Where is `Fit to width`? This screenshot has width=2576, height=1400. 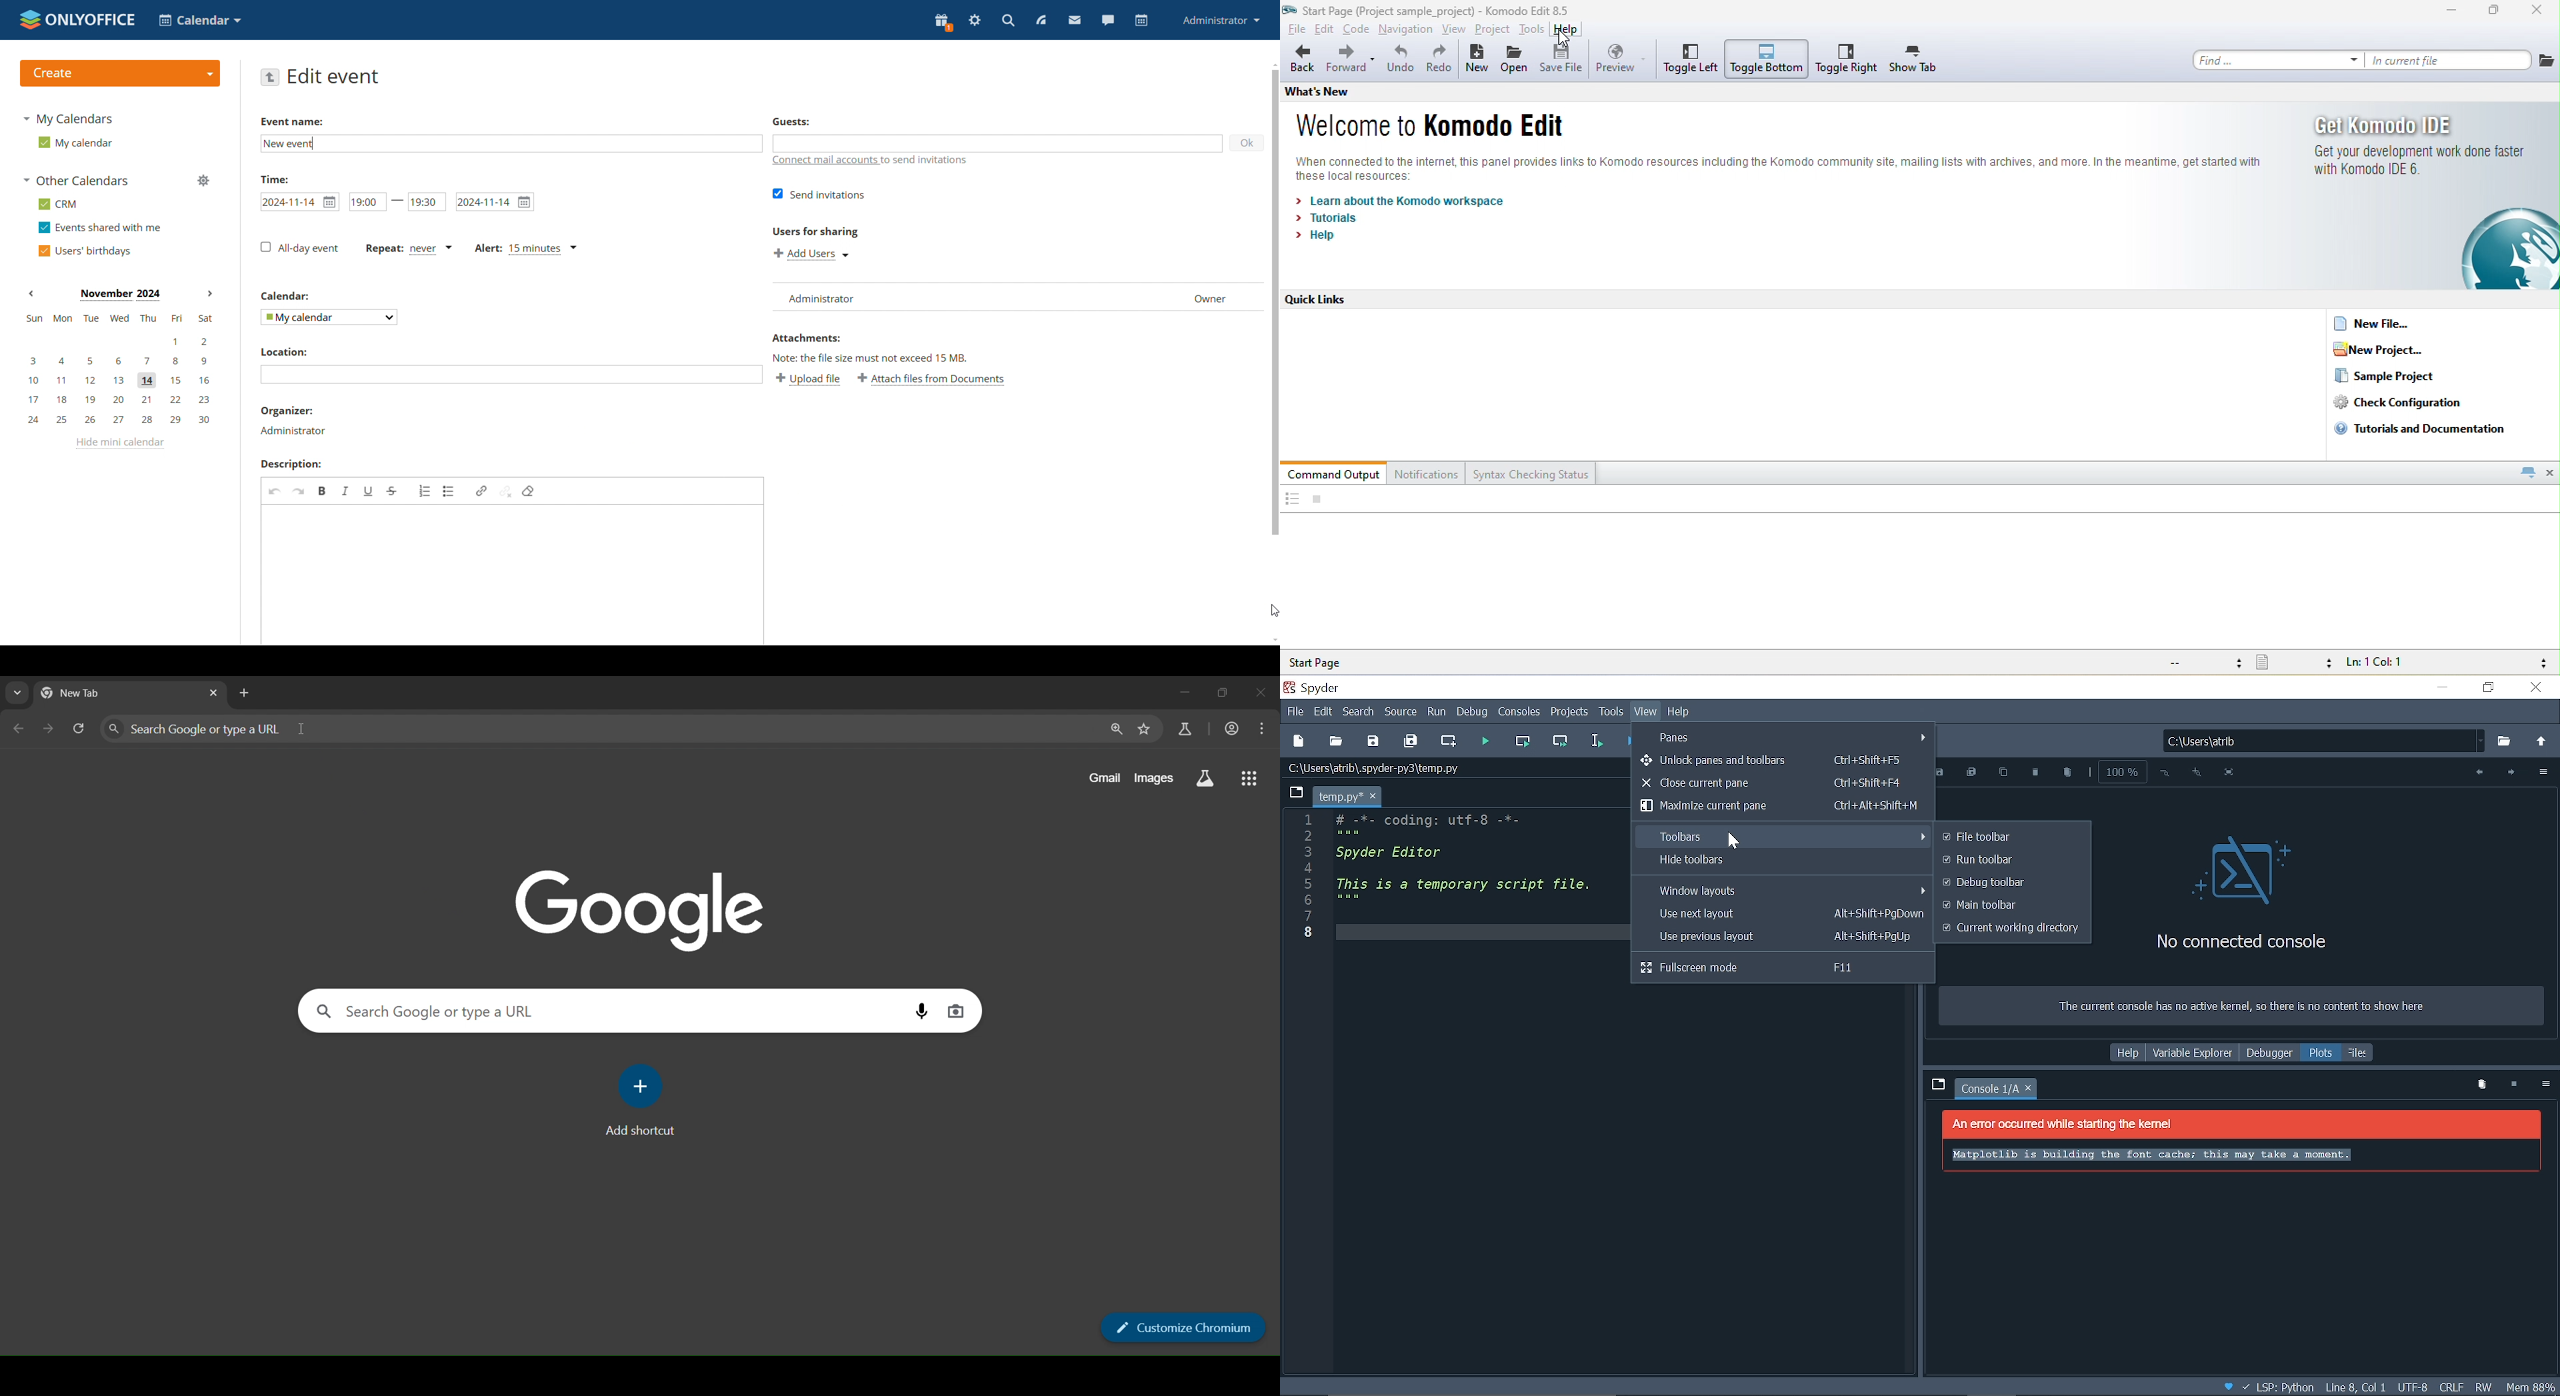
Fit to width is located at coordinates (2232, 775).